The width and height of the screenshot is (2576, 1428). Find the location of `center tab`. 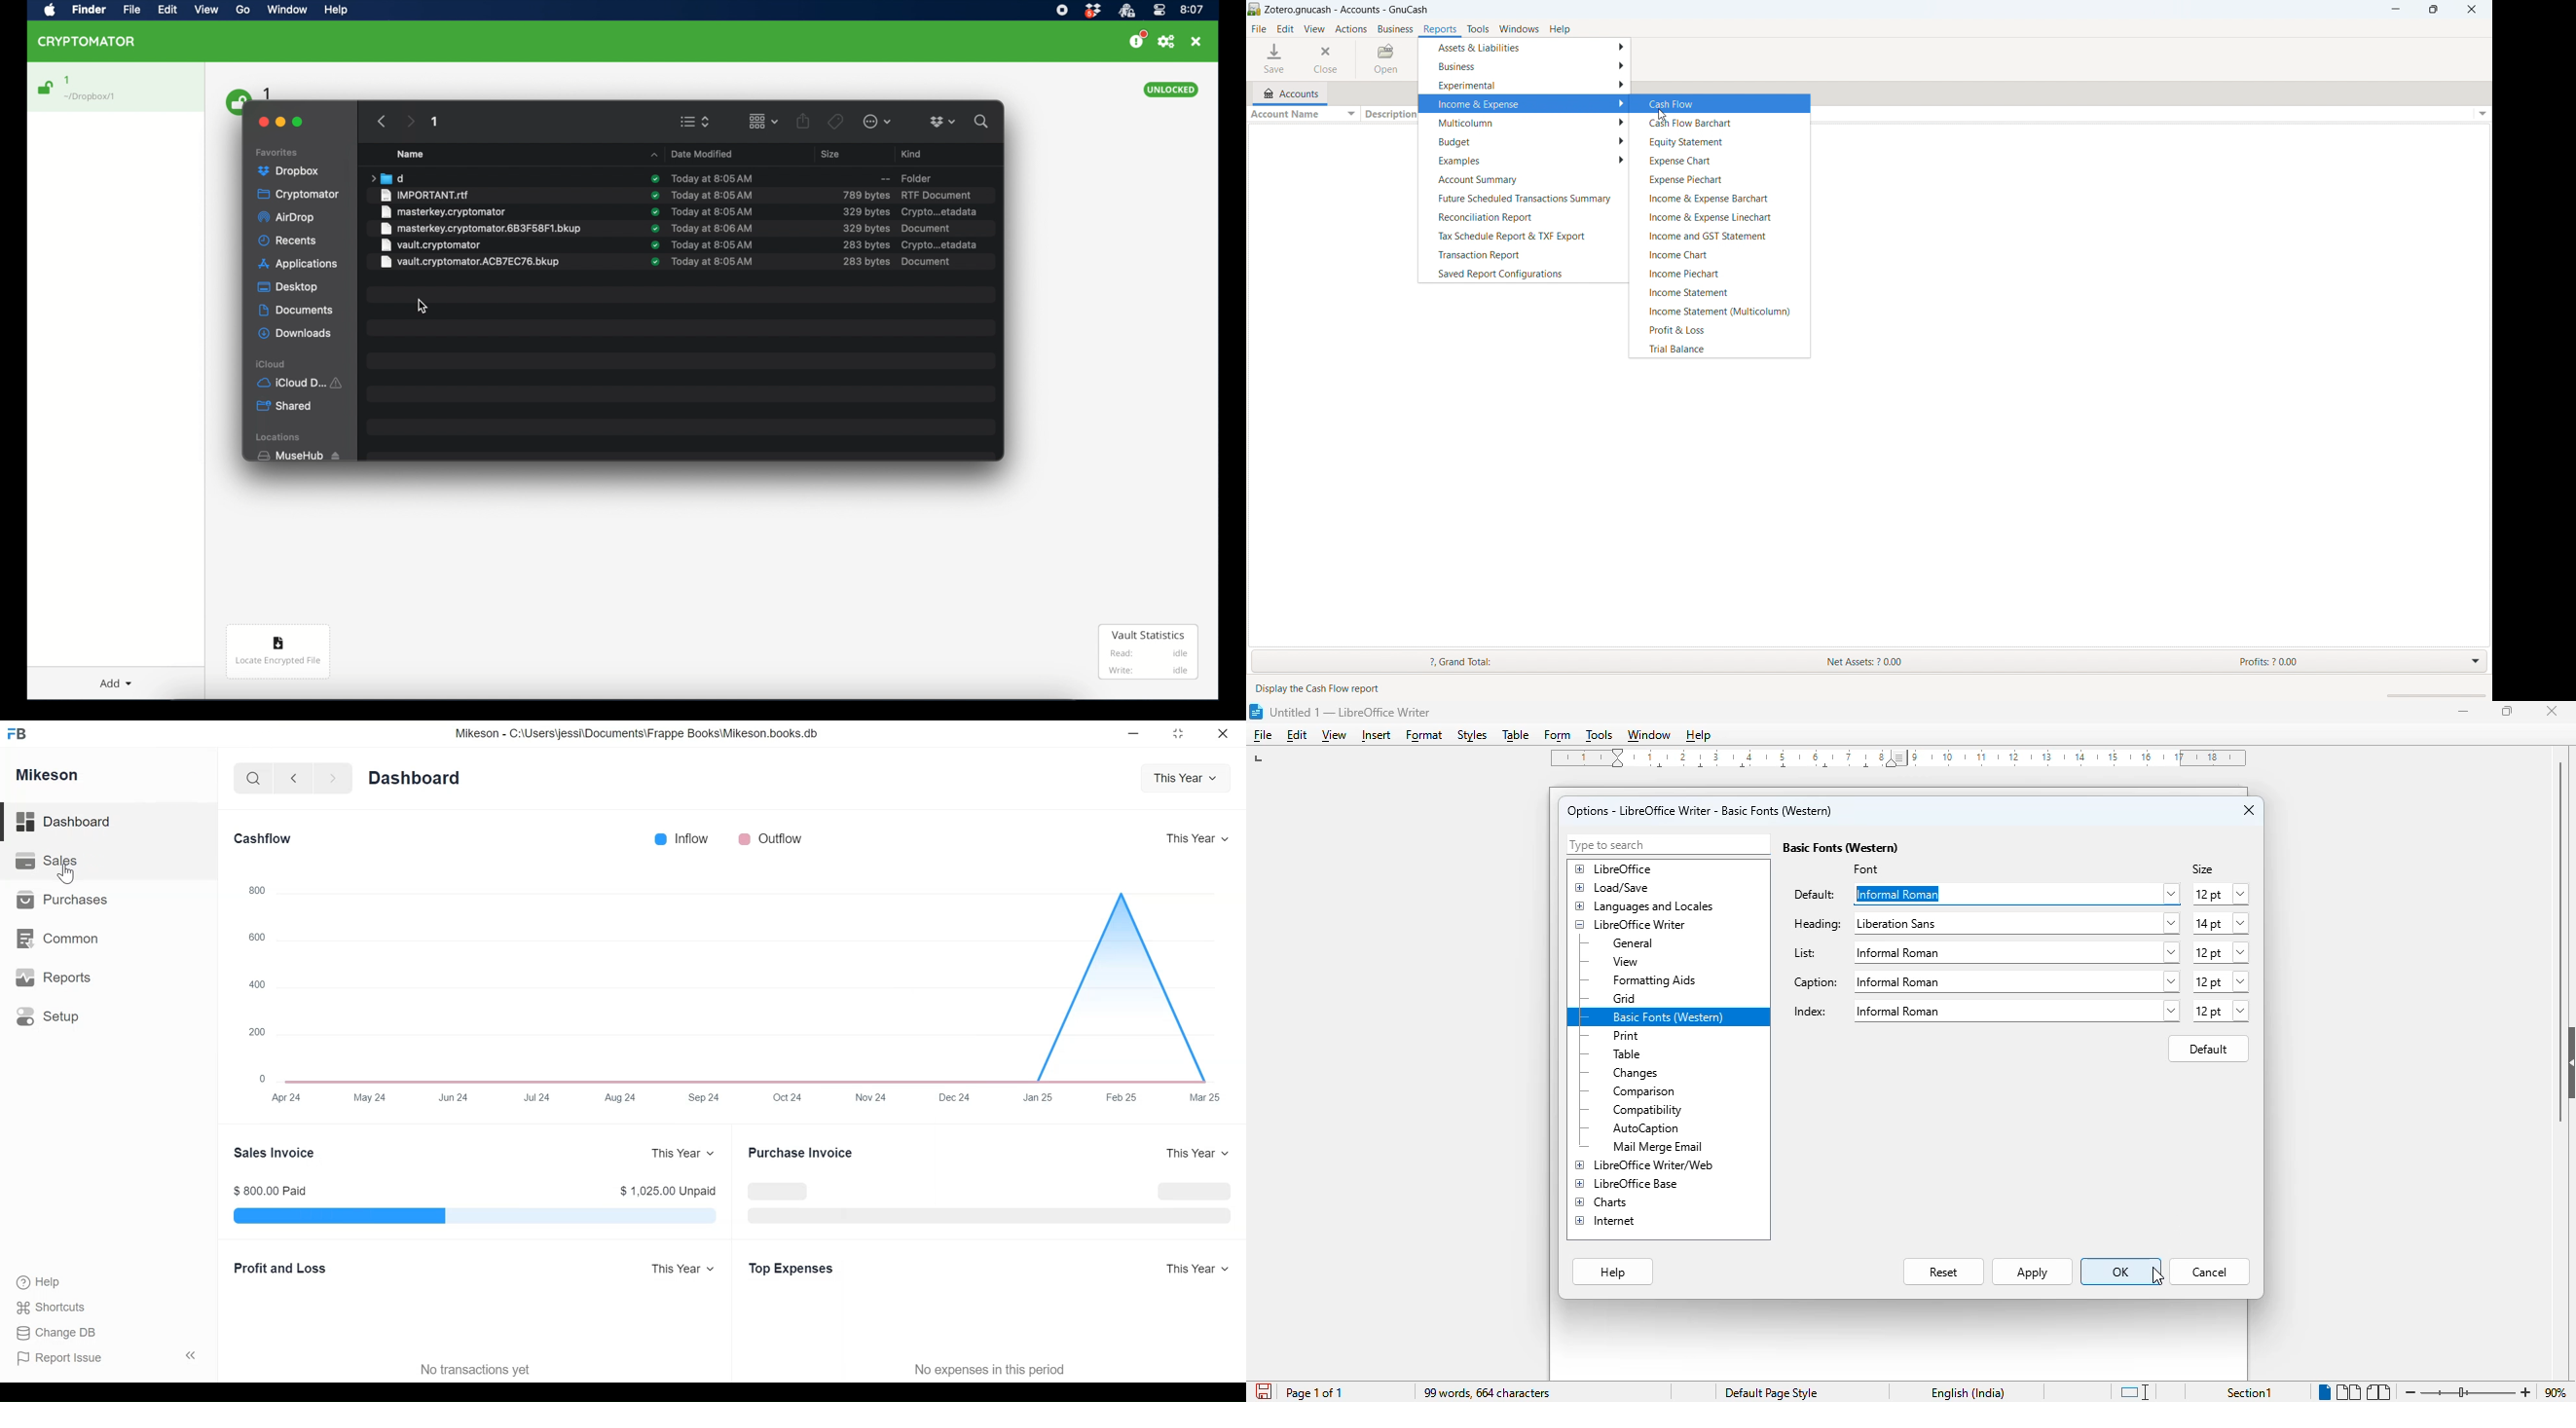

center tab is located at coordinates (1659, 769).